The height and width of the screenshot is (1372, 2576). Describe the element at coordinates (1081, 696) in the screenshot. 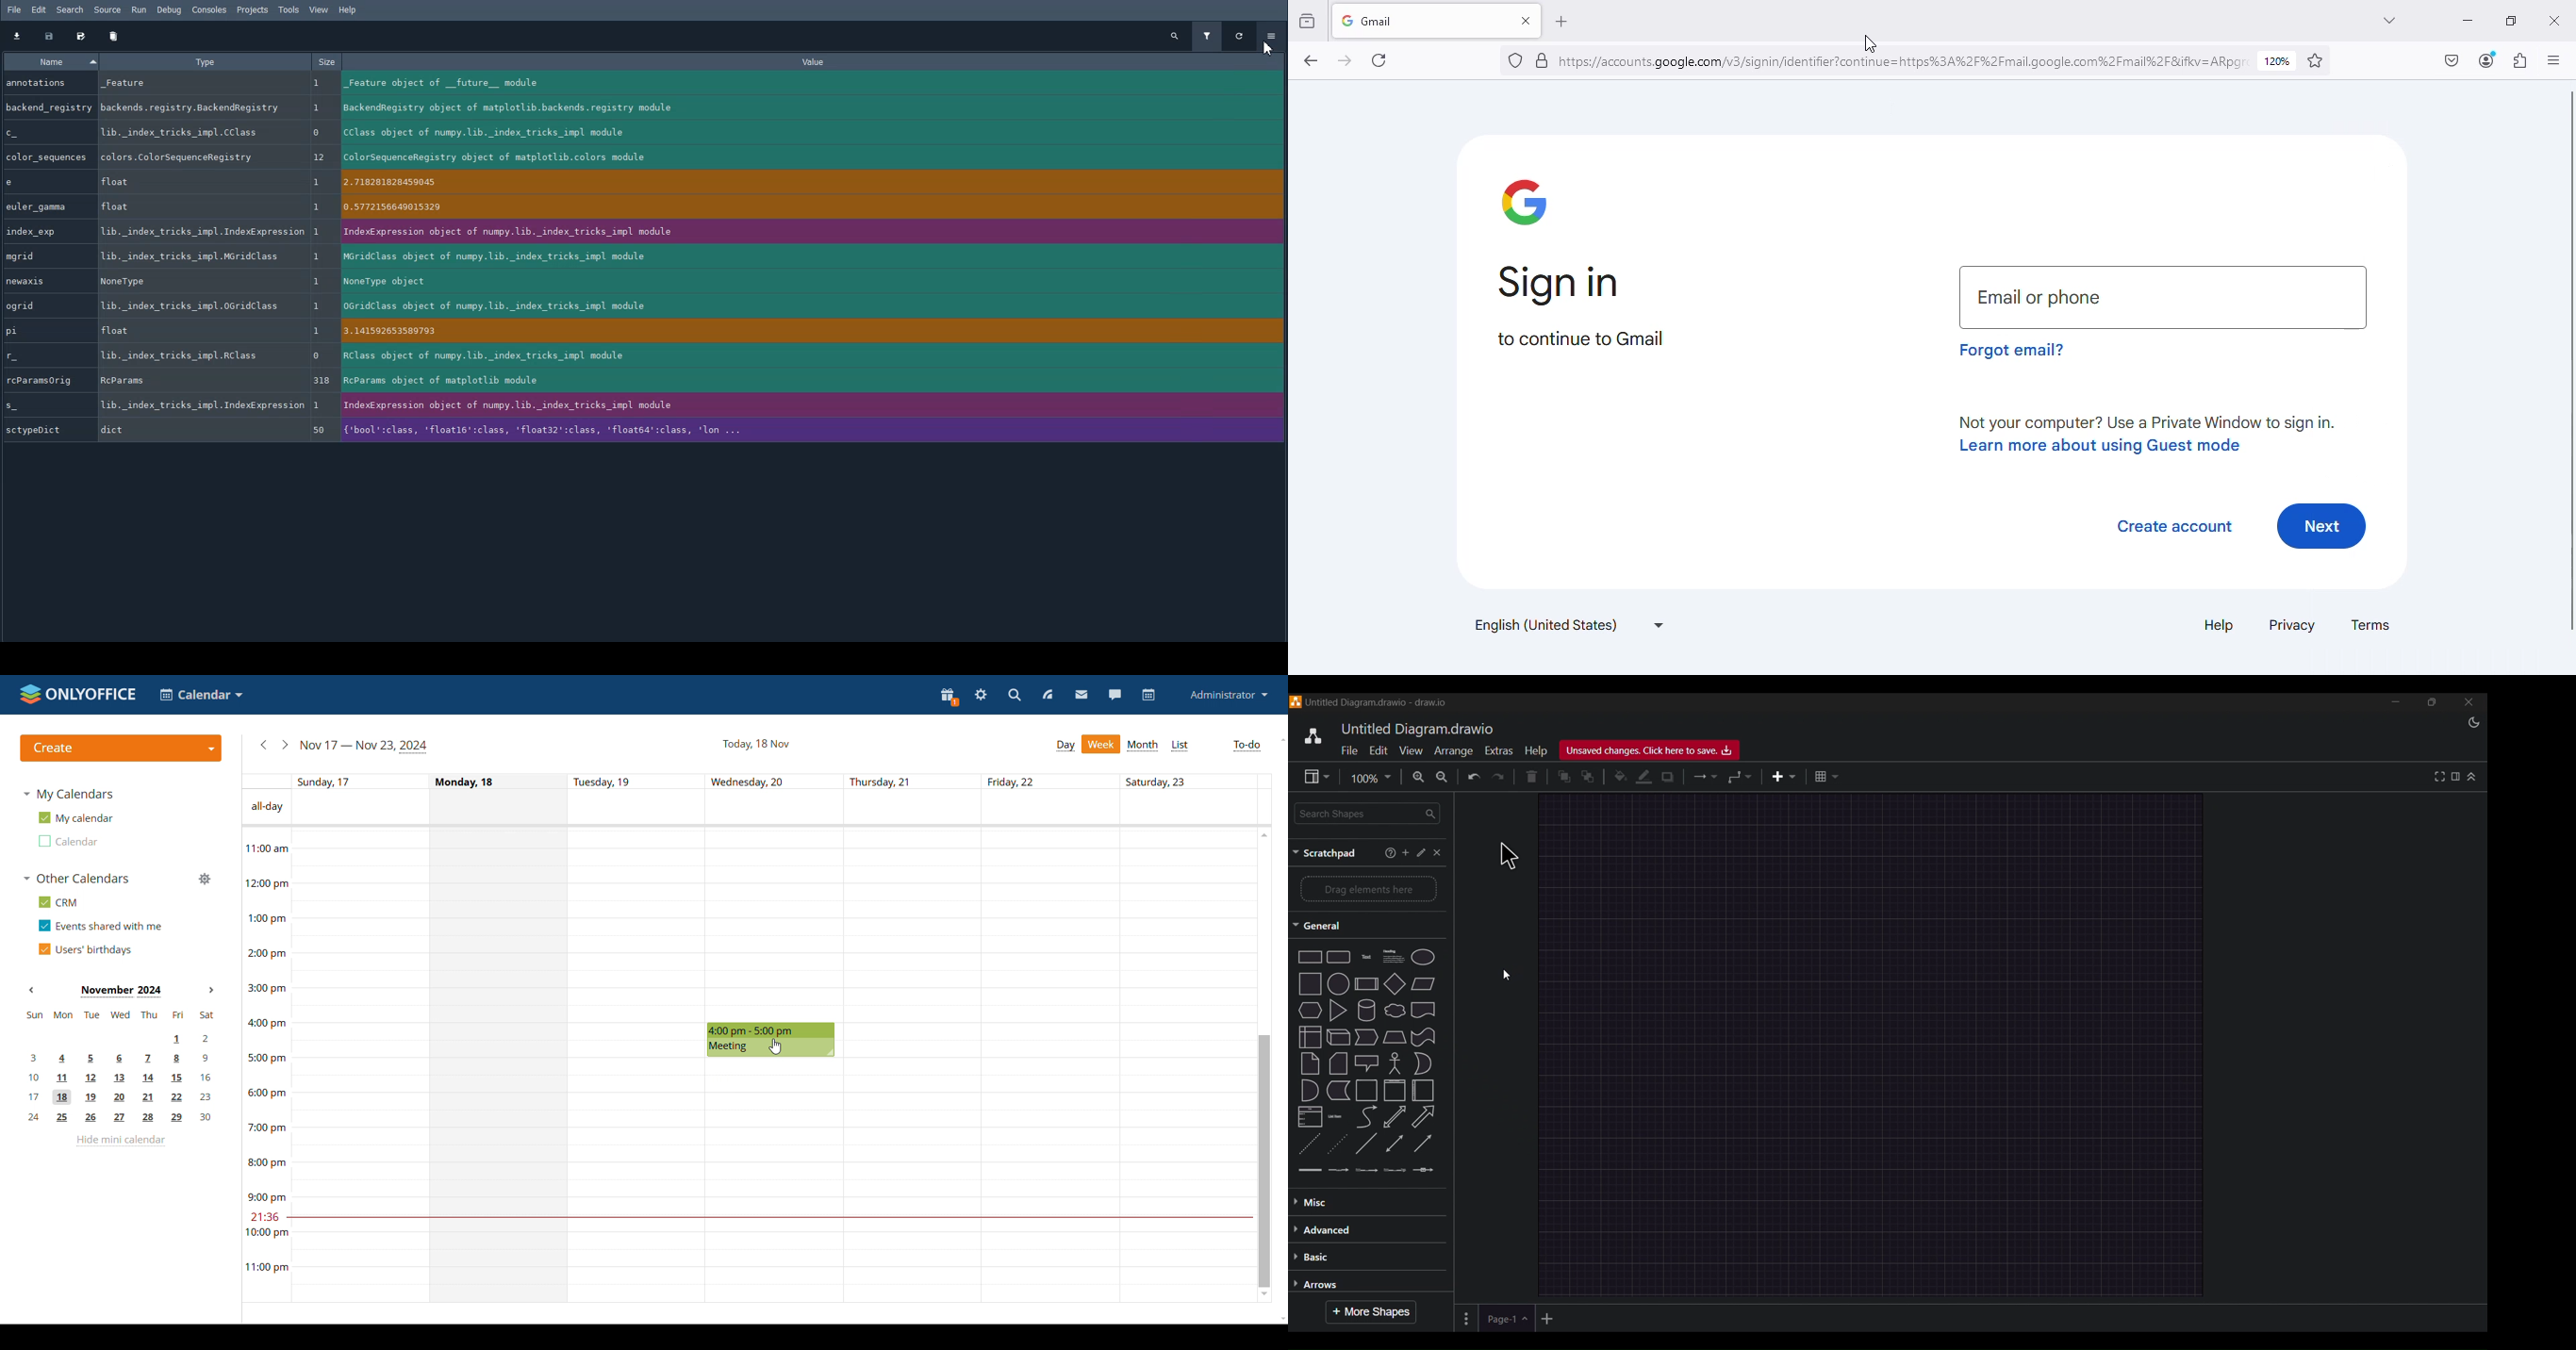

I see `mail` at that location.